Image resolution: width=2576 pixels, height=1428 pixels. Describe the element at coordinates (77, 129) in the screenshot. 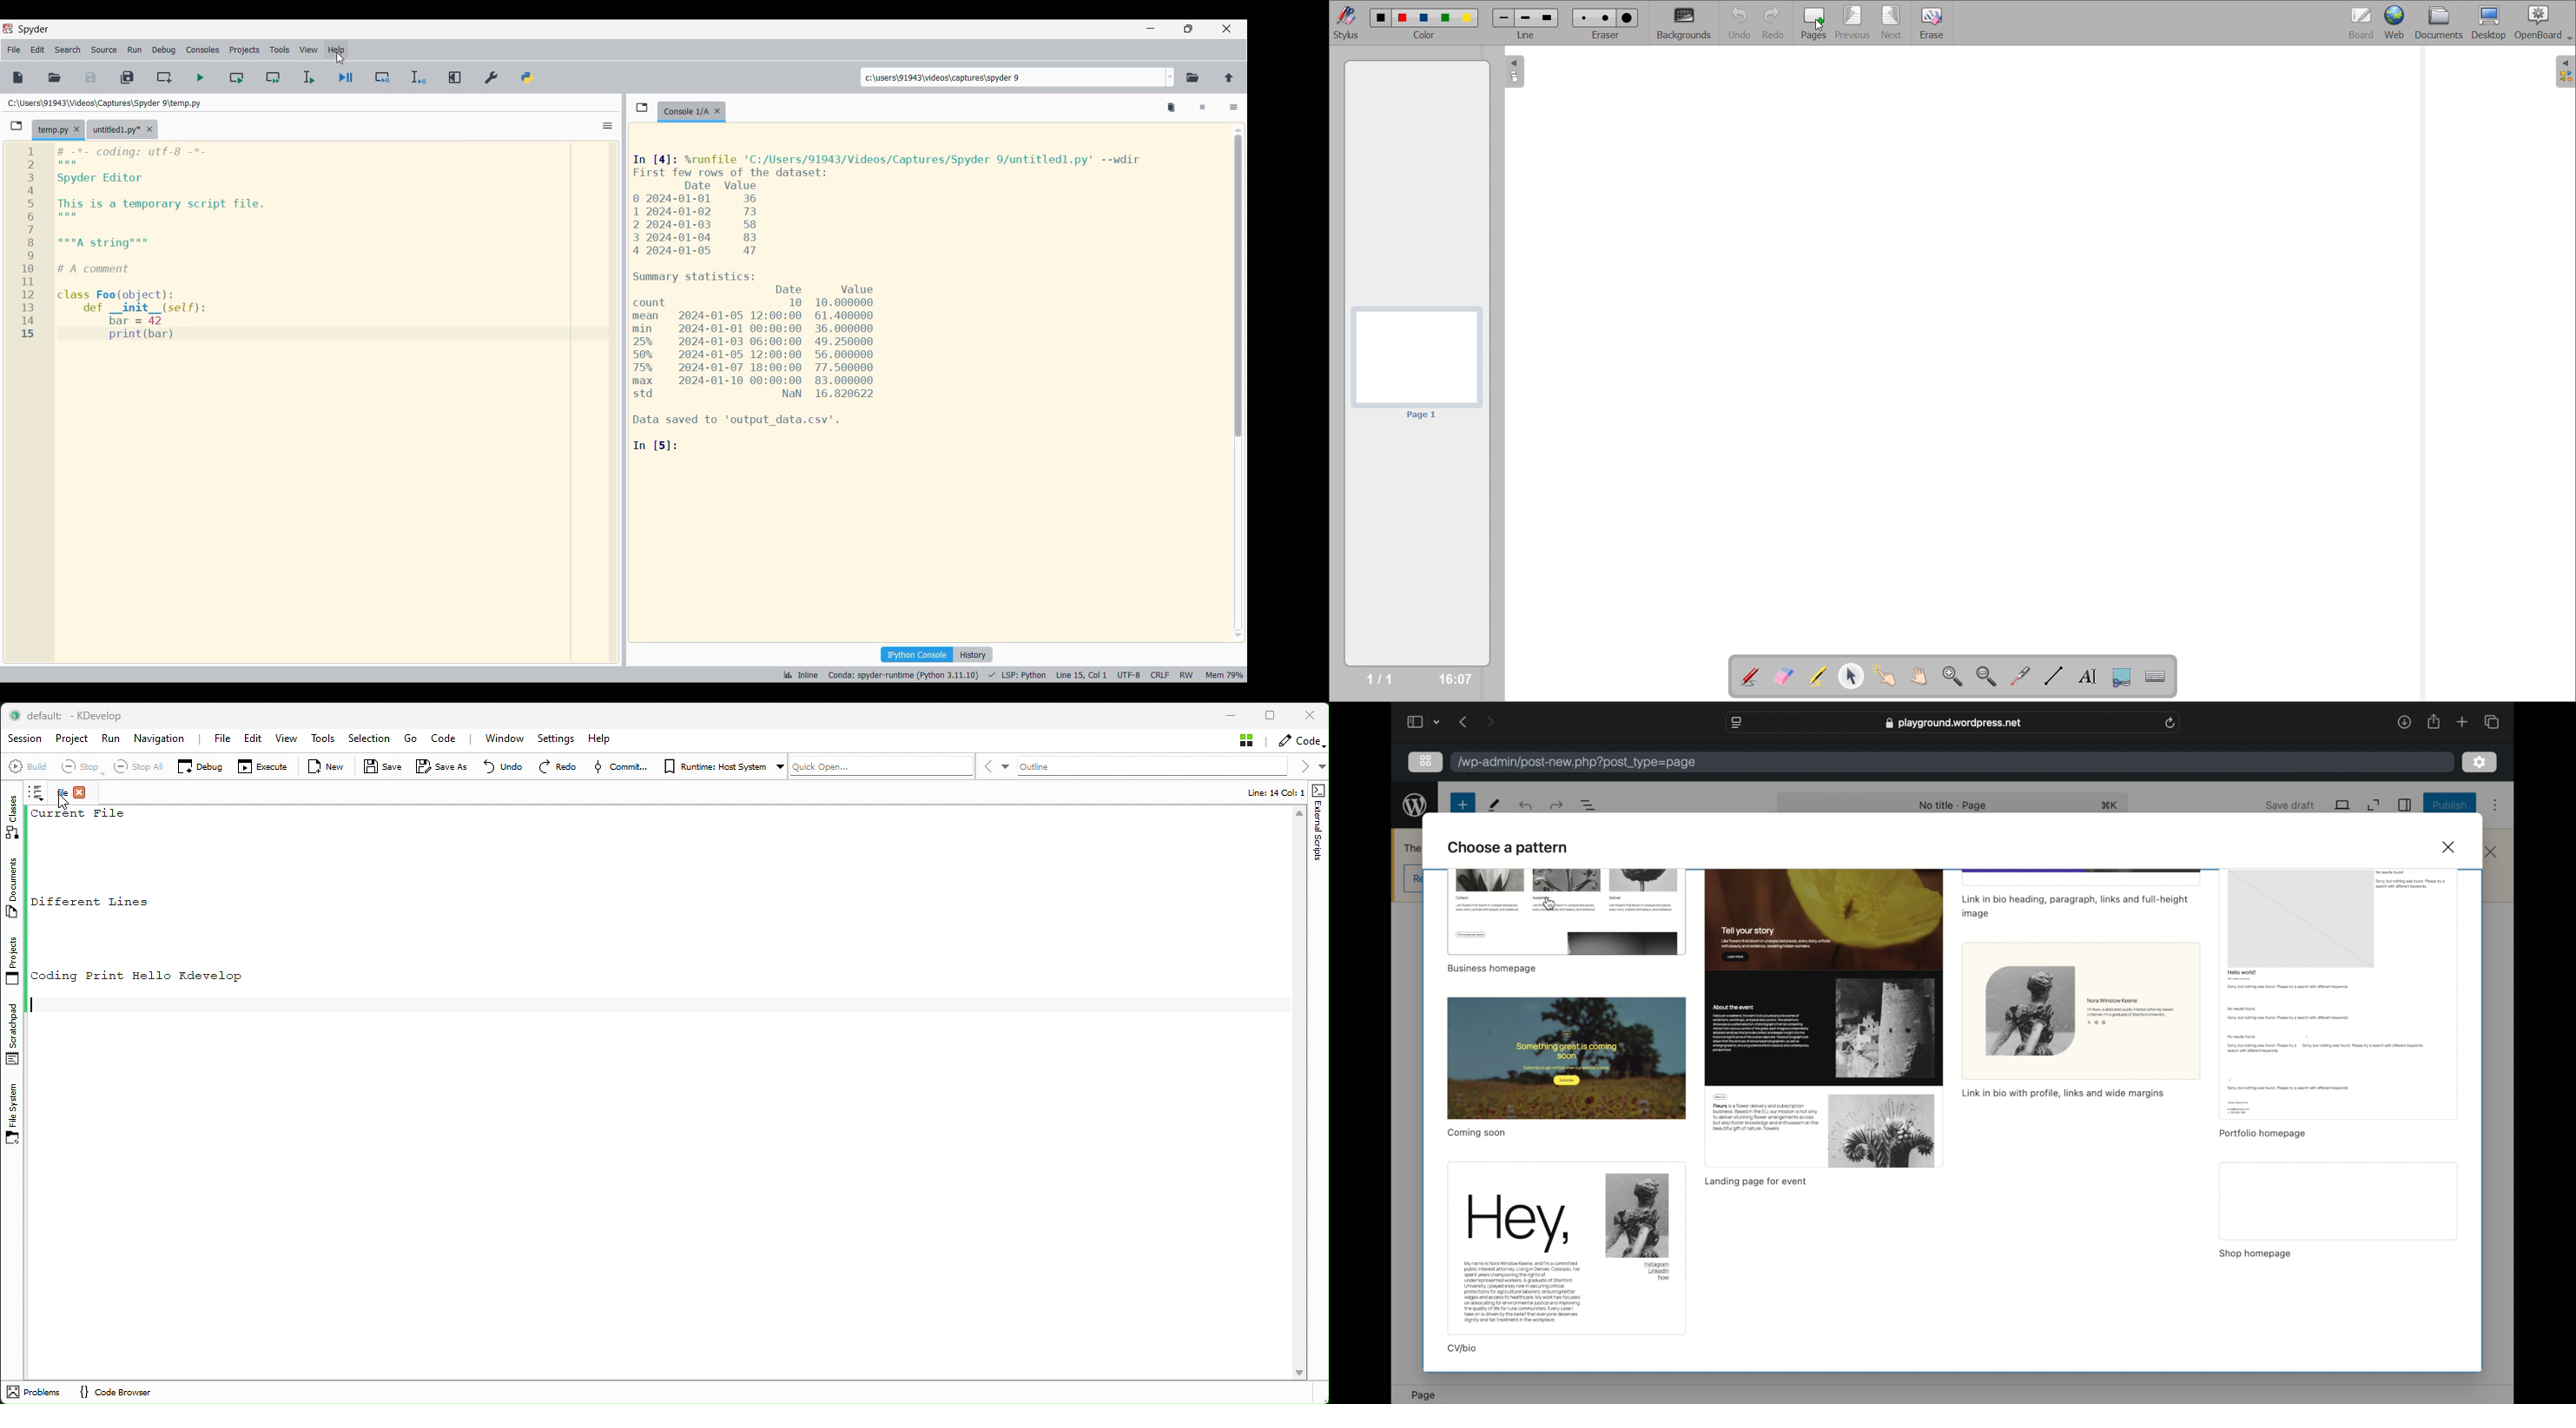

I see `Close tab` at that location.